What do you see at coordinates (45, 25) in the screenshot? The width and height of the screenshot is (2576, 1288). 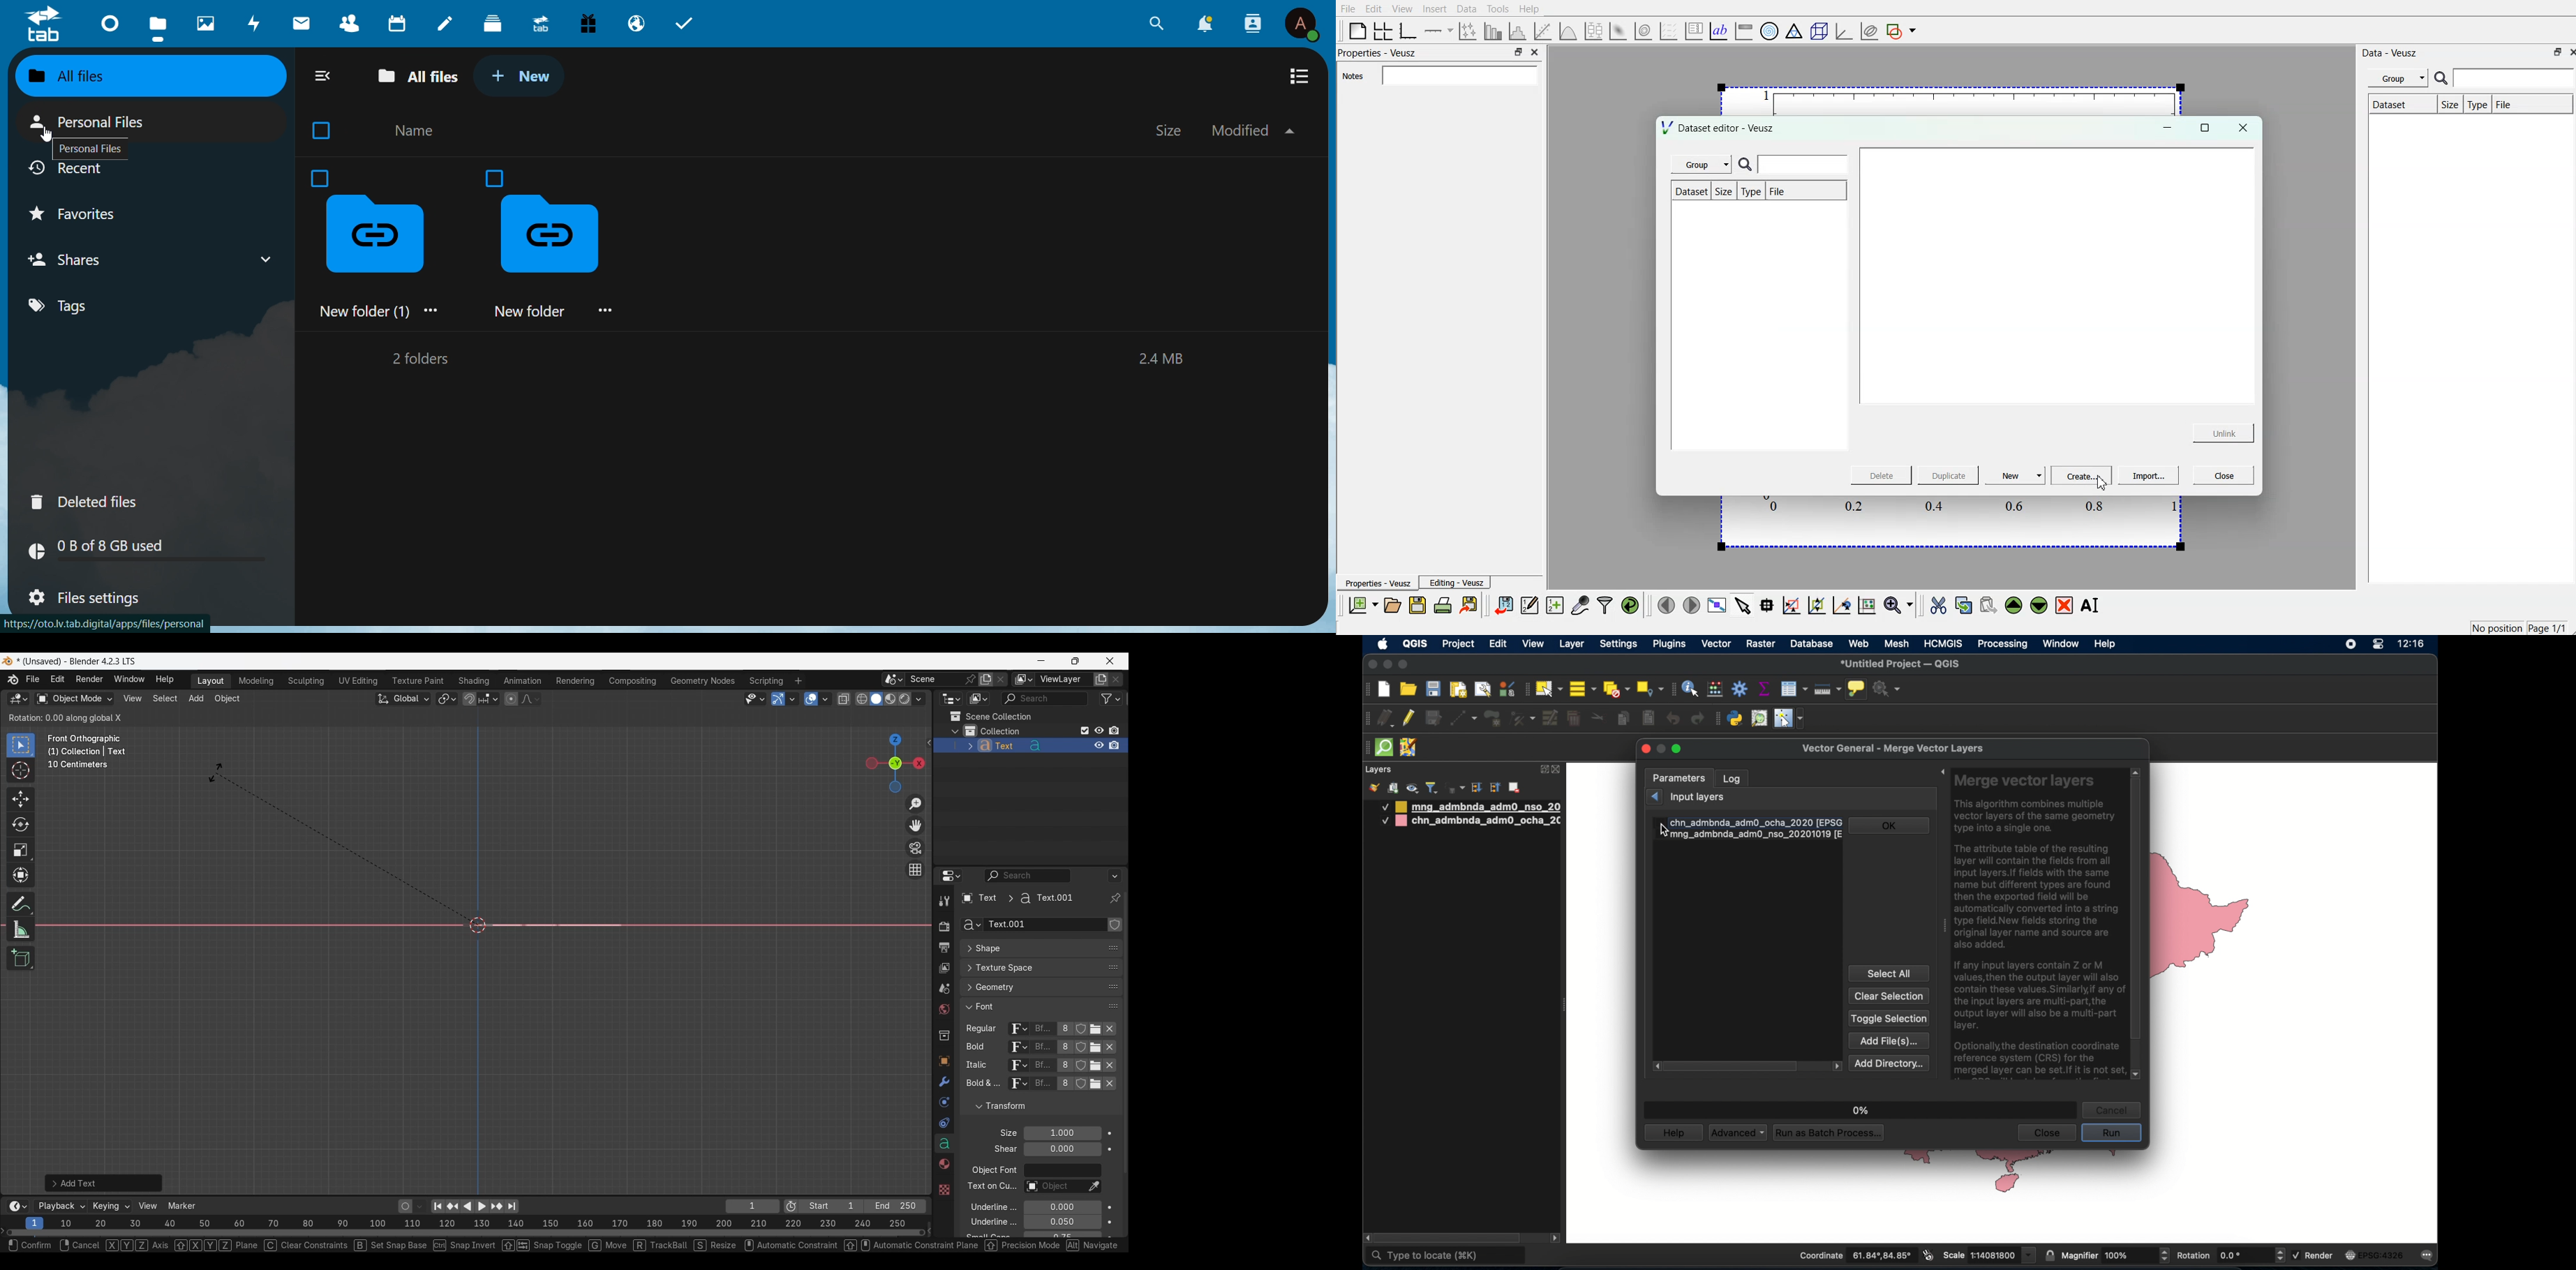 I see `logo` at bounding box center [45, 25].